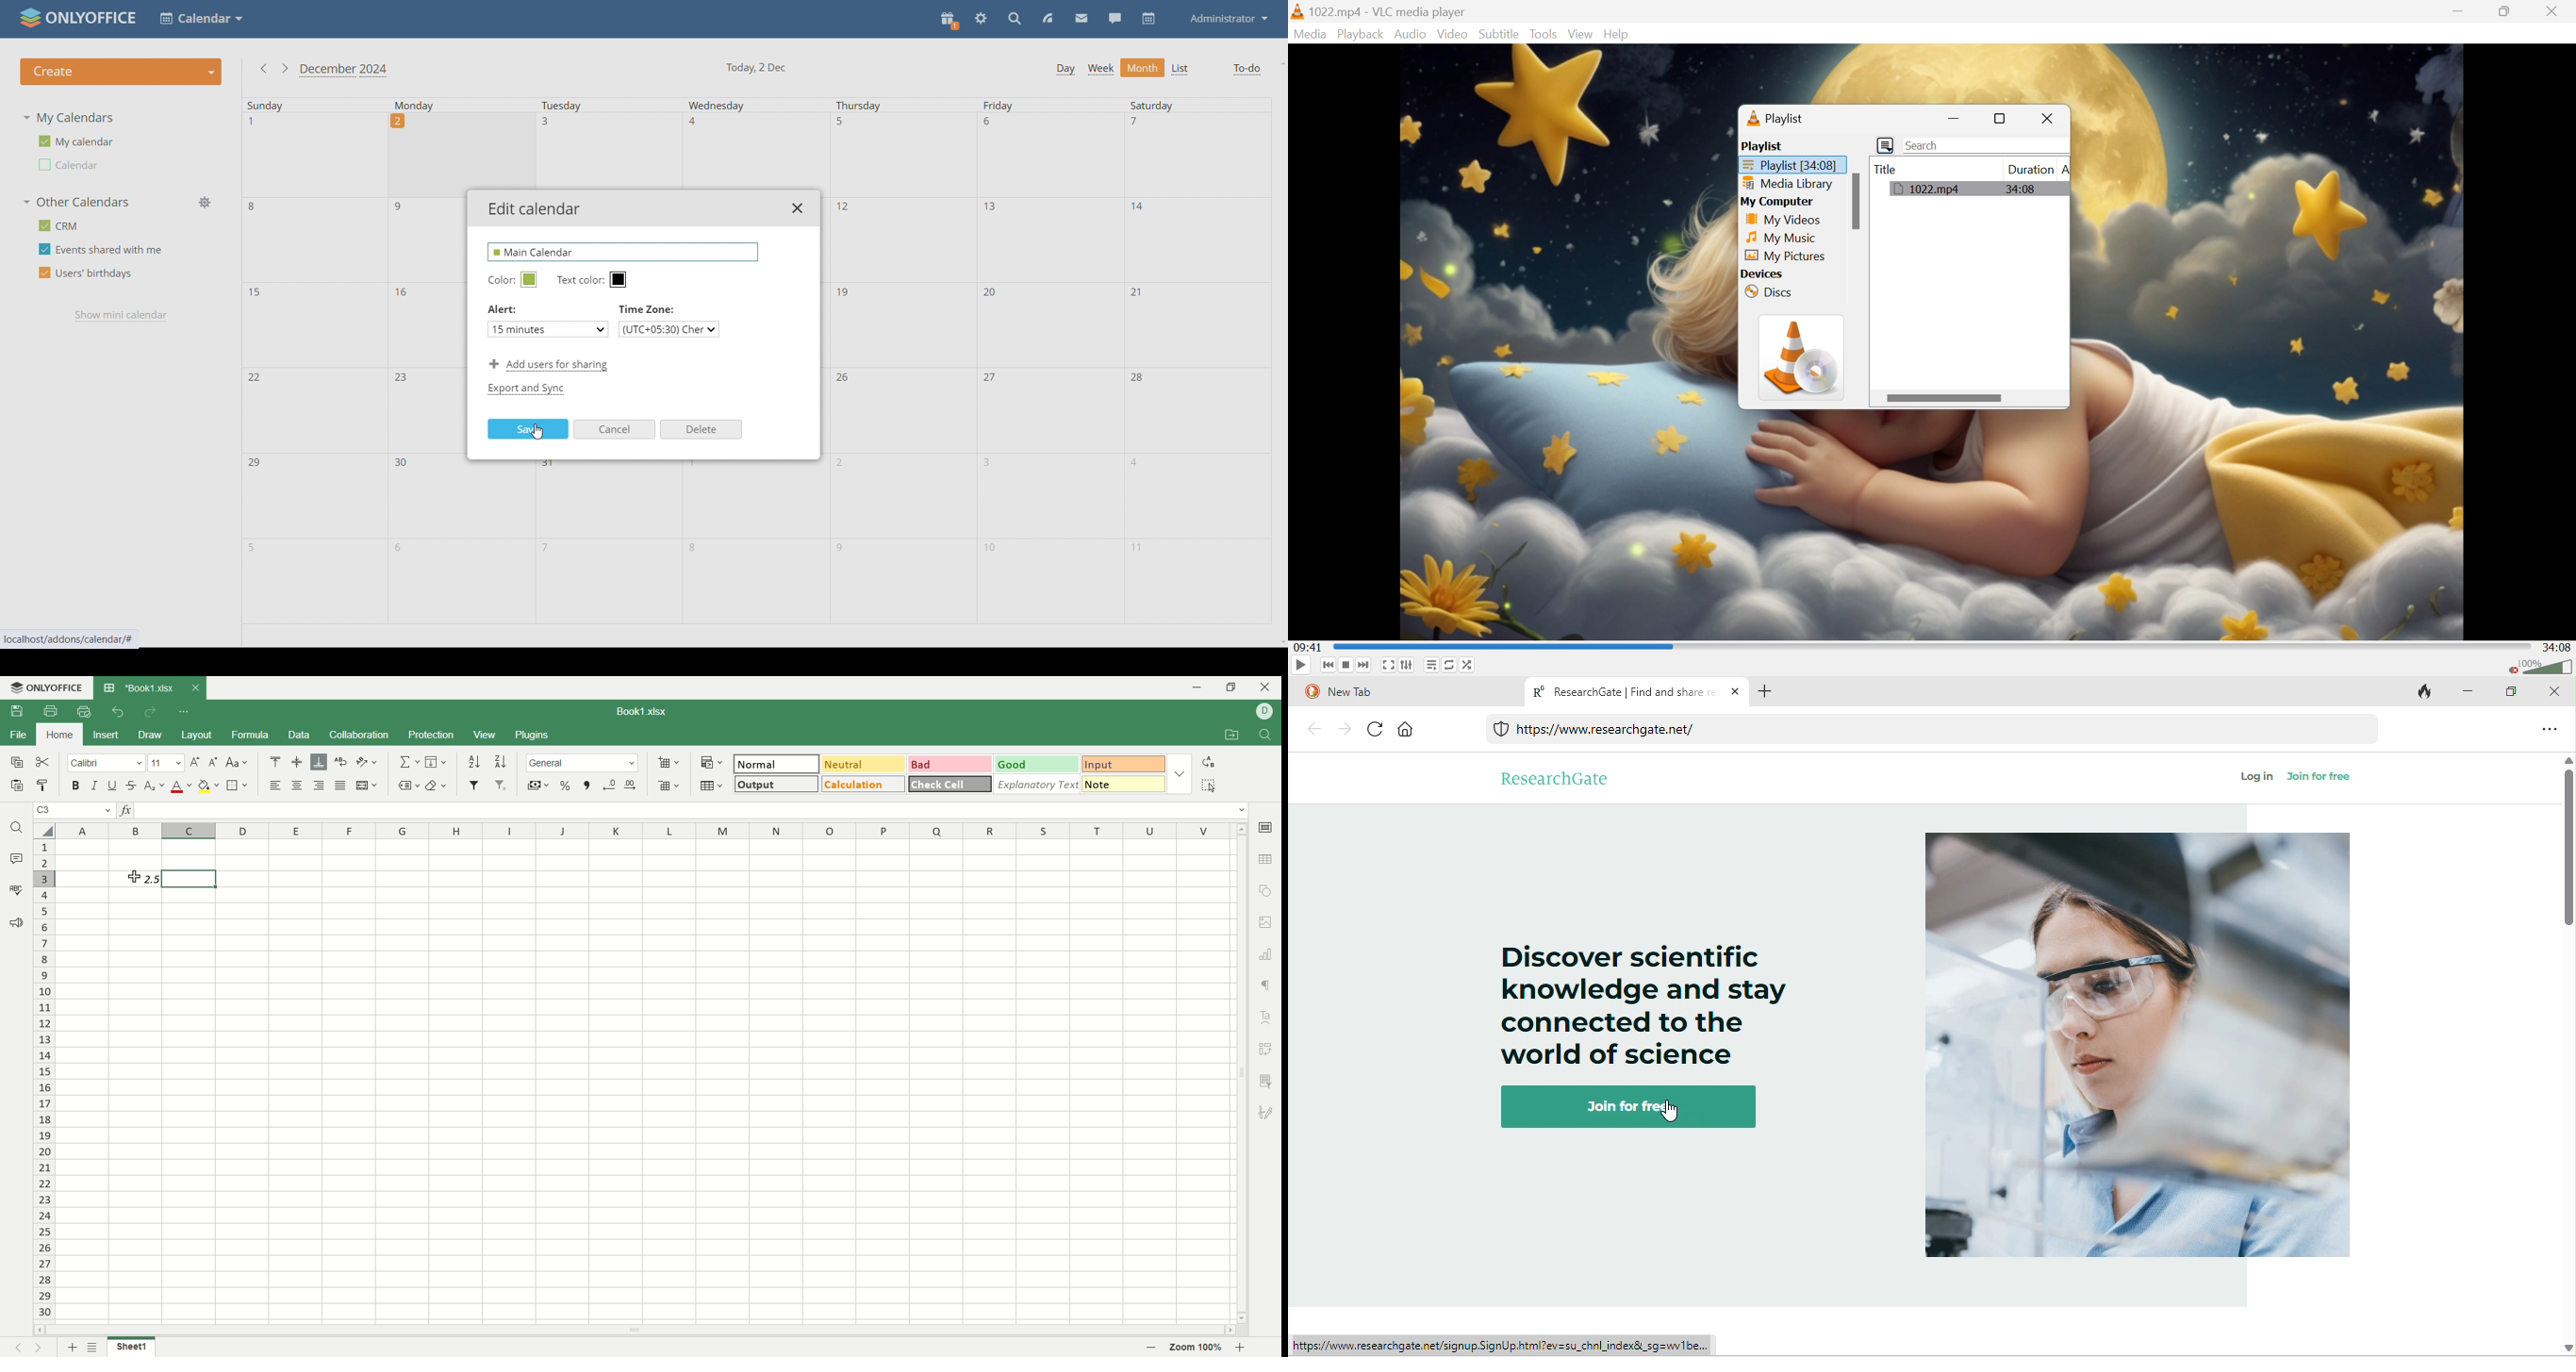 The width and height of the screenshot is (2576, 1372). I want to click on select all, so click(1209, 785).